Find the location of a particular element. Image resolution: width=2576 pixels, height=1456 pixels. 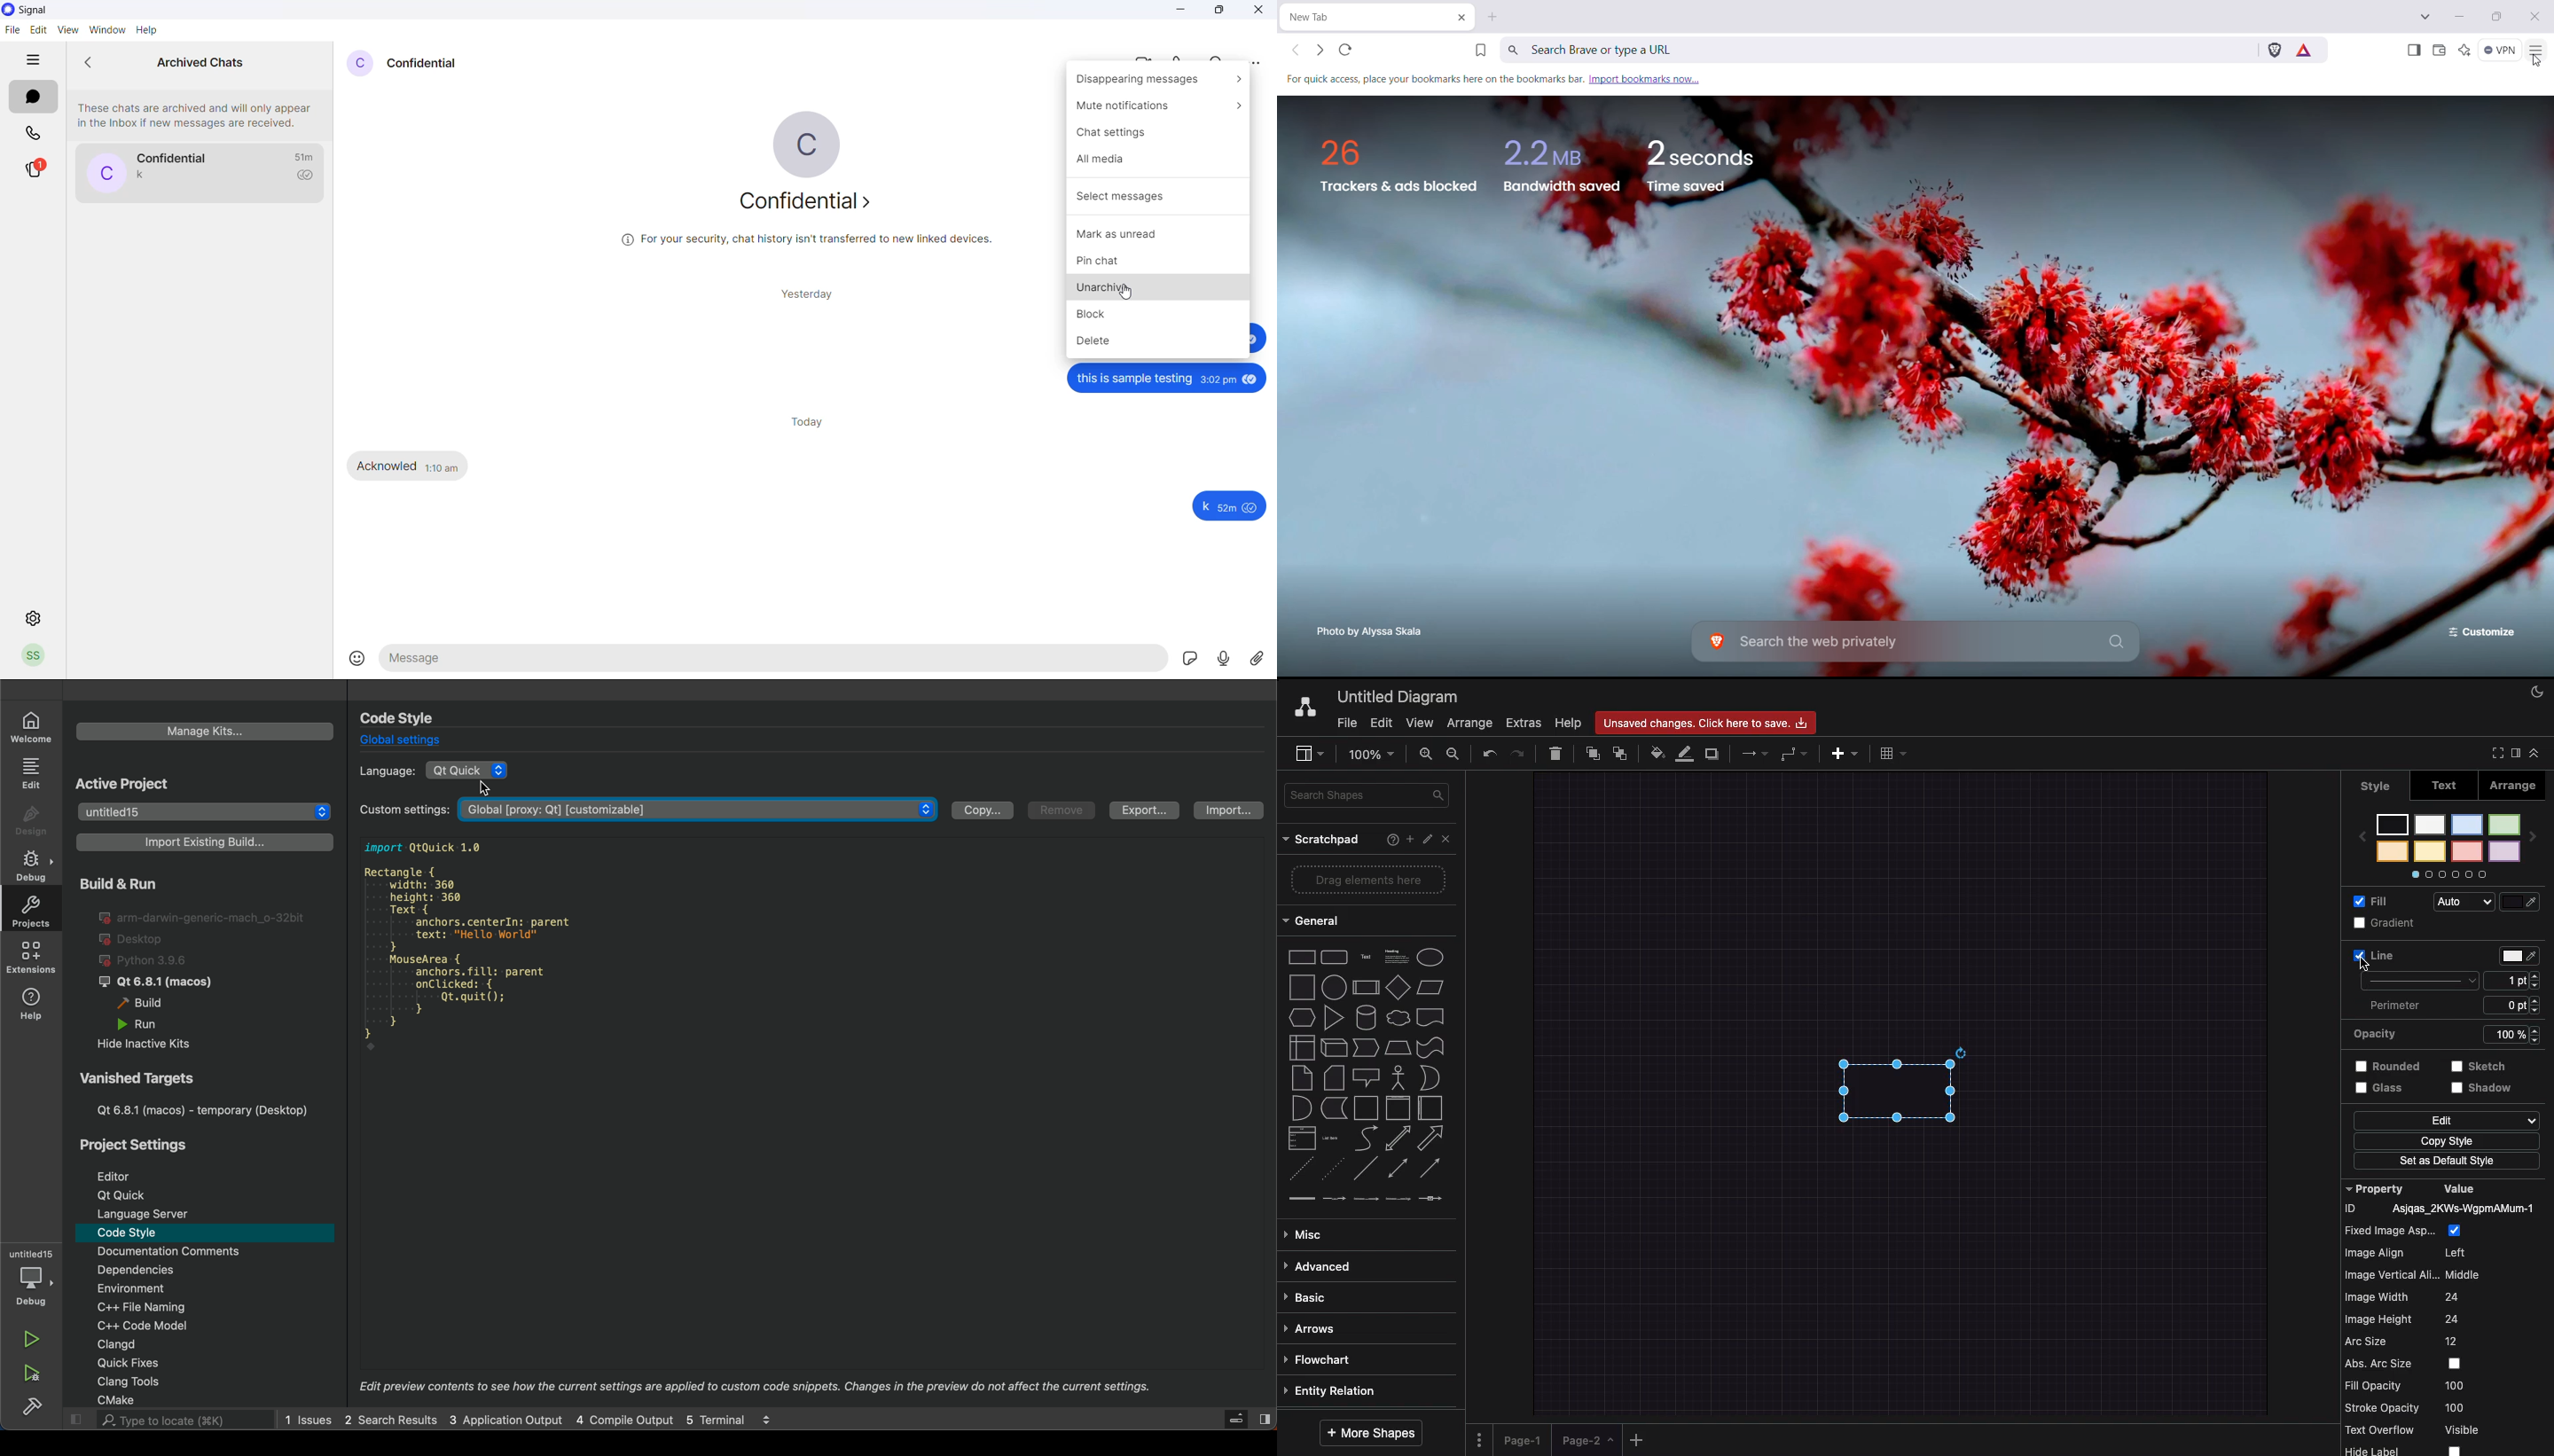

Help is located at coordinates (148, 30).